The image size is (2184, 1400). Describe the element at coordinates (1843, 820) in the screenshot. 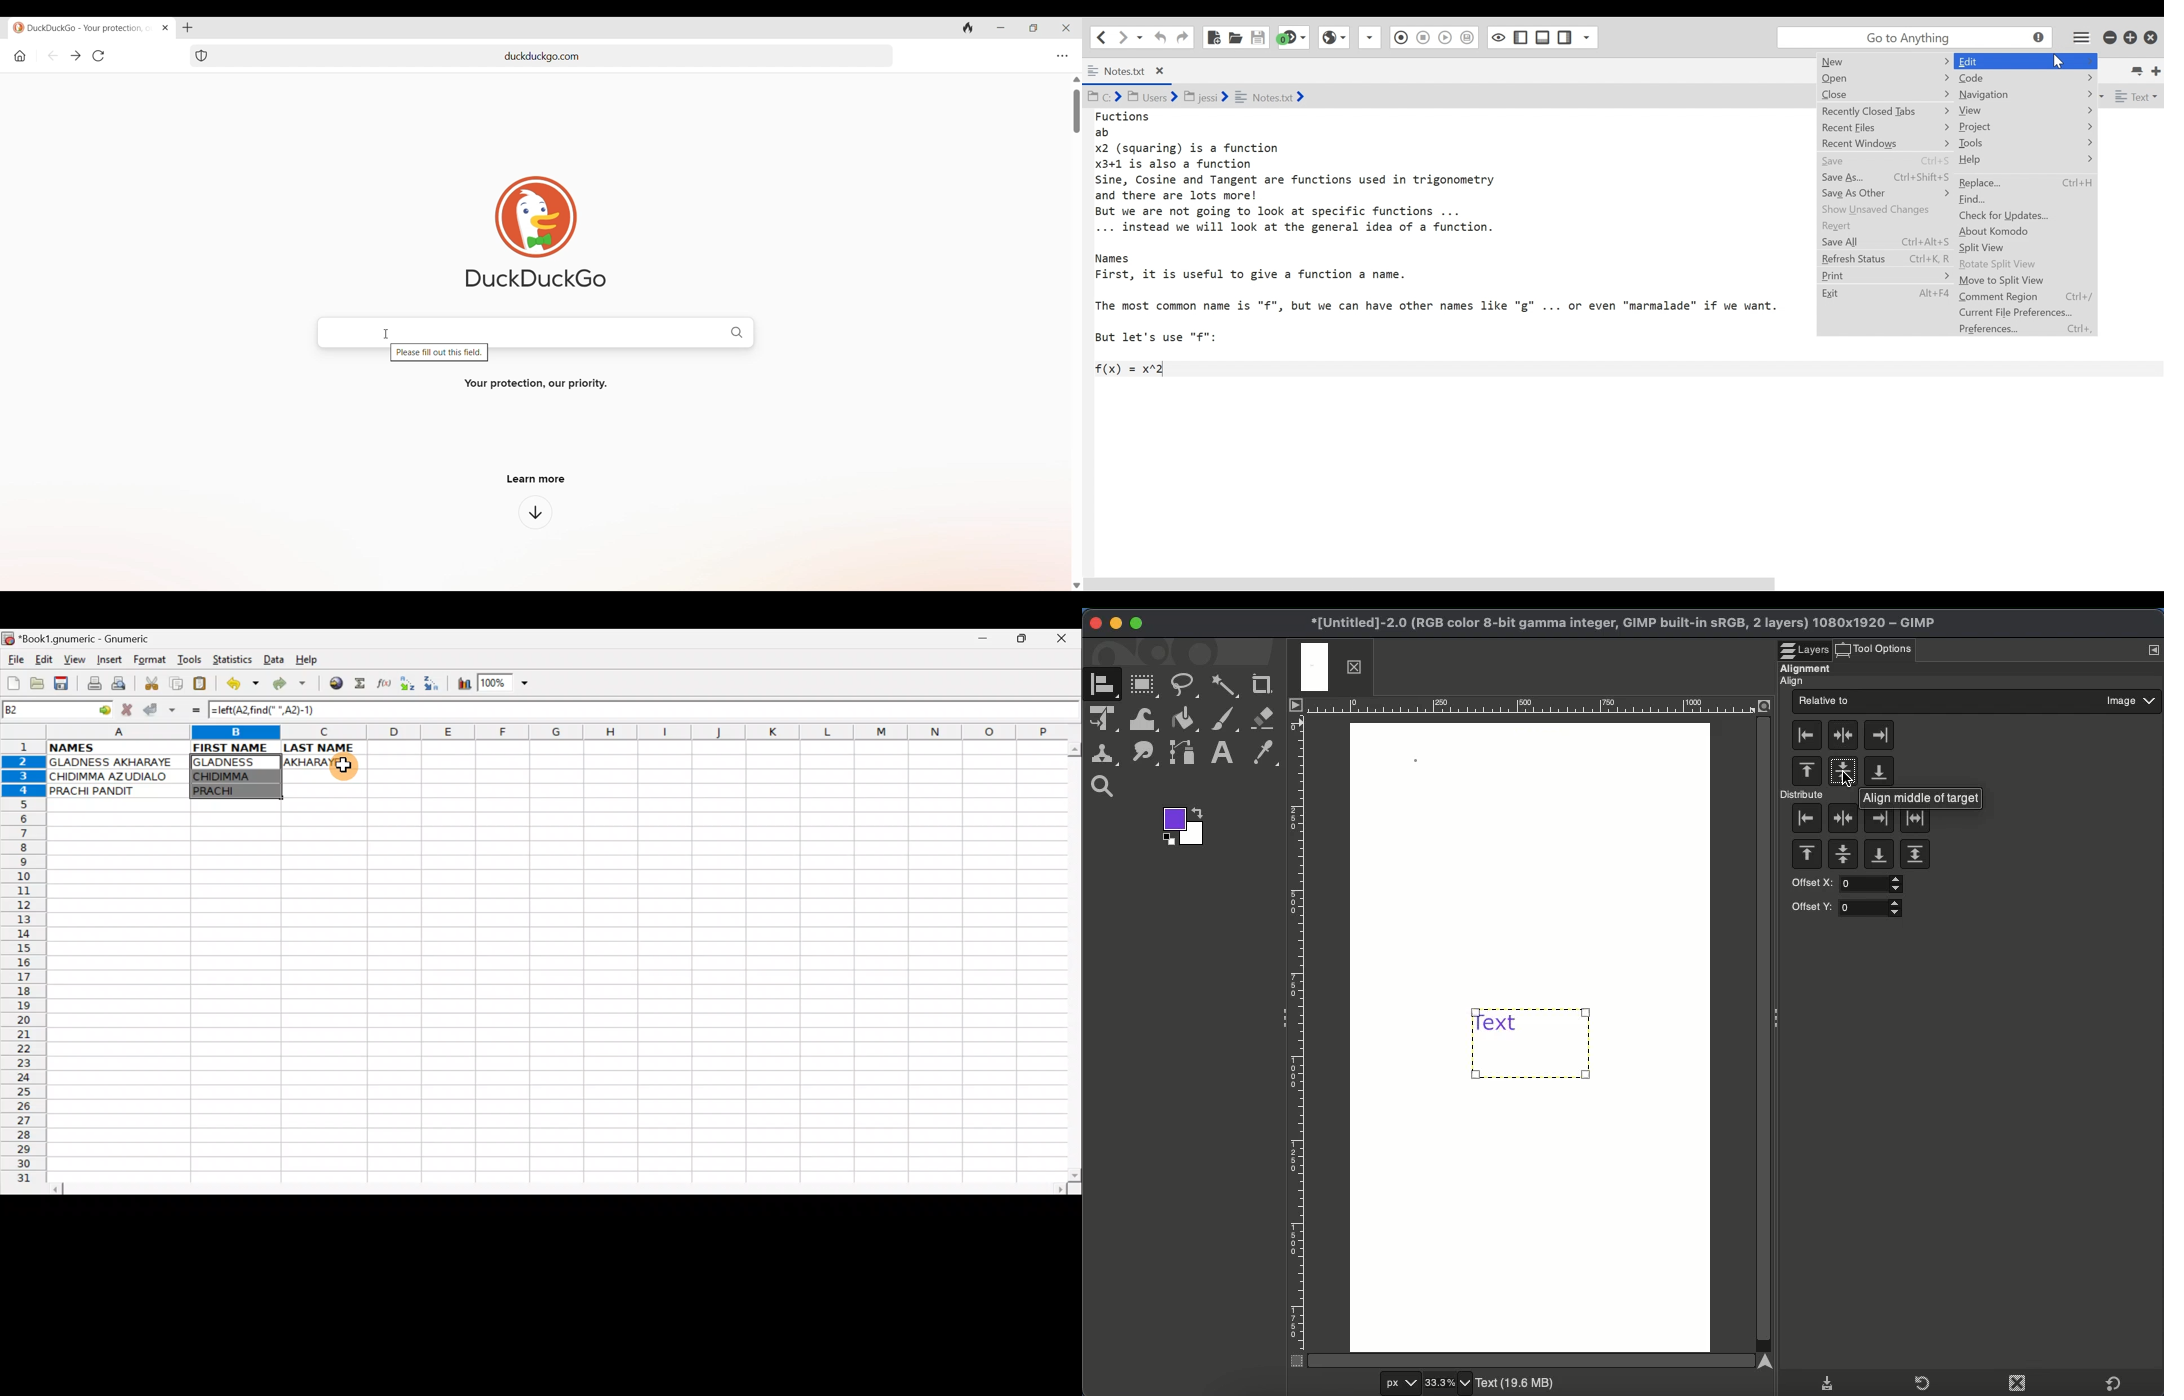

I see `Distribute horizontal centers` at that location.